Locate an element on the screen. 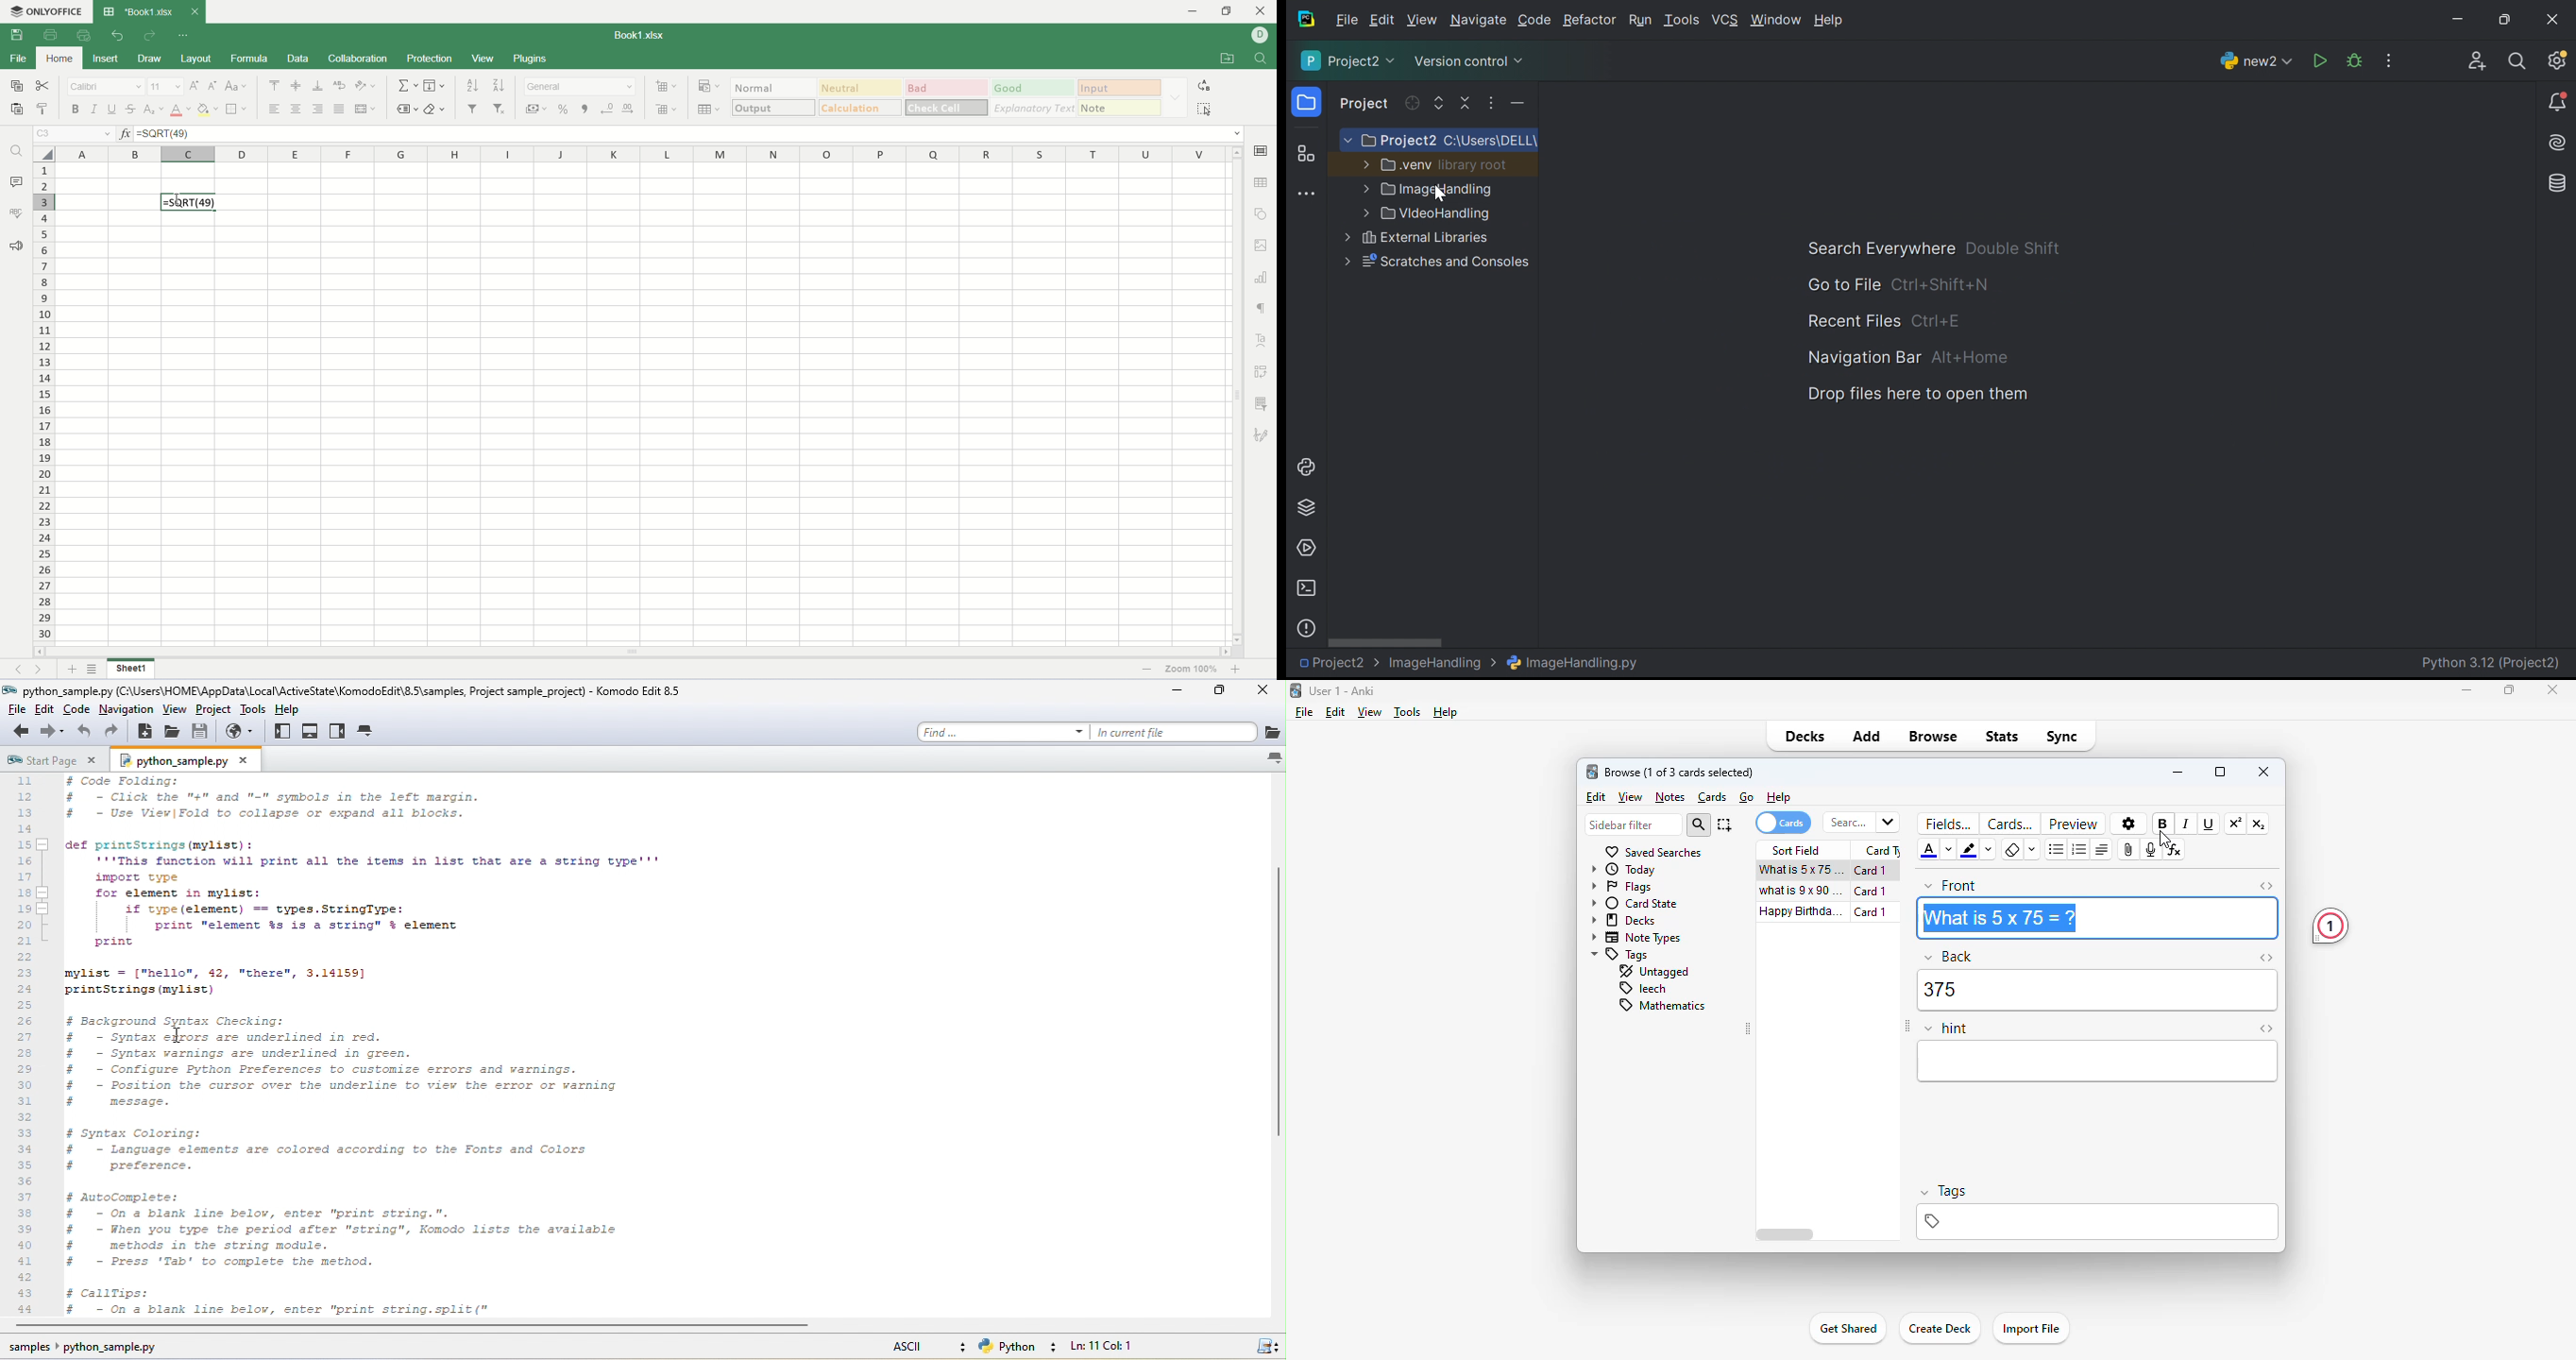 This screenshot has width=2576, height=1372. align middle is located at coordinates (298, 85).